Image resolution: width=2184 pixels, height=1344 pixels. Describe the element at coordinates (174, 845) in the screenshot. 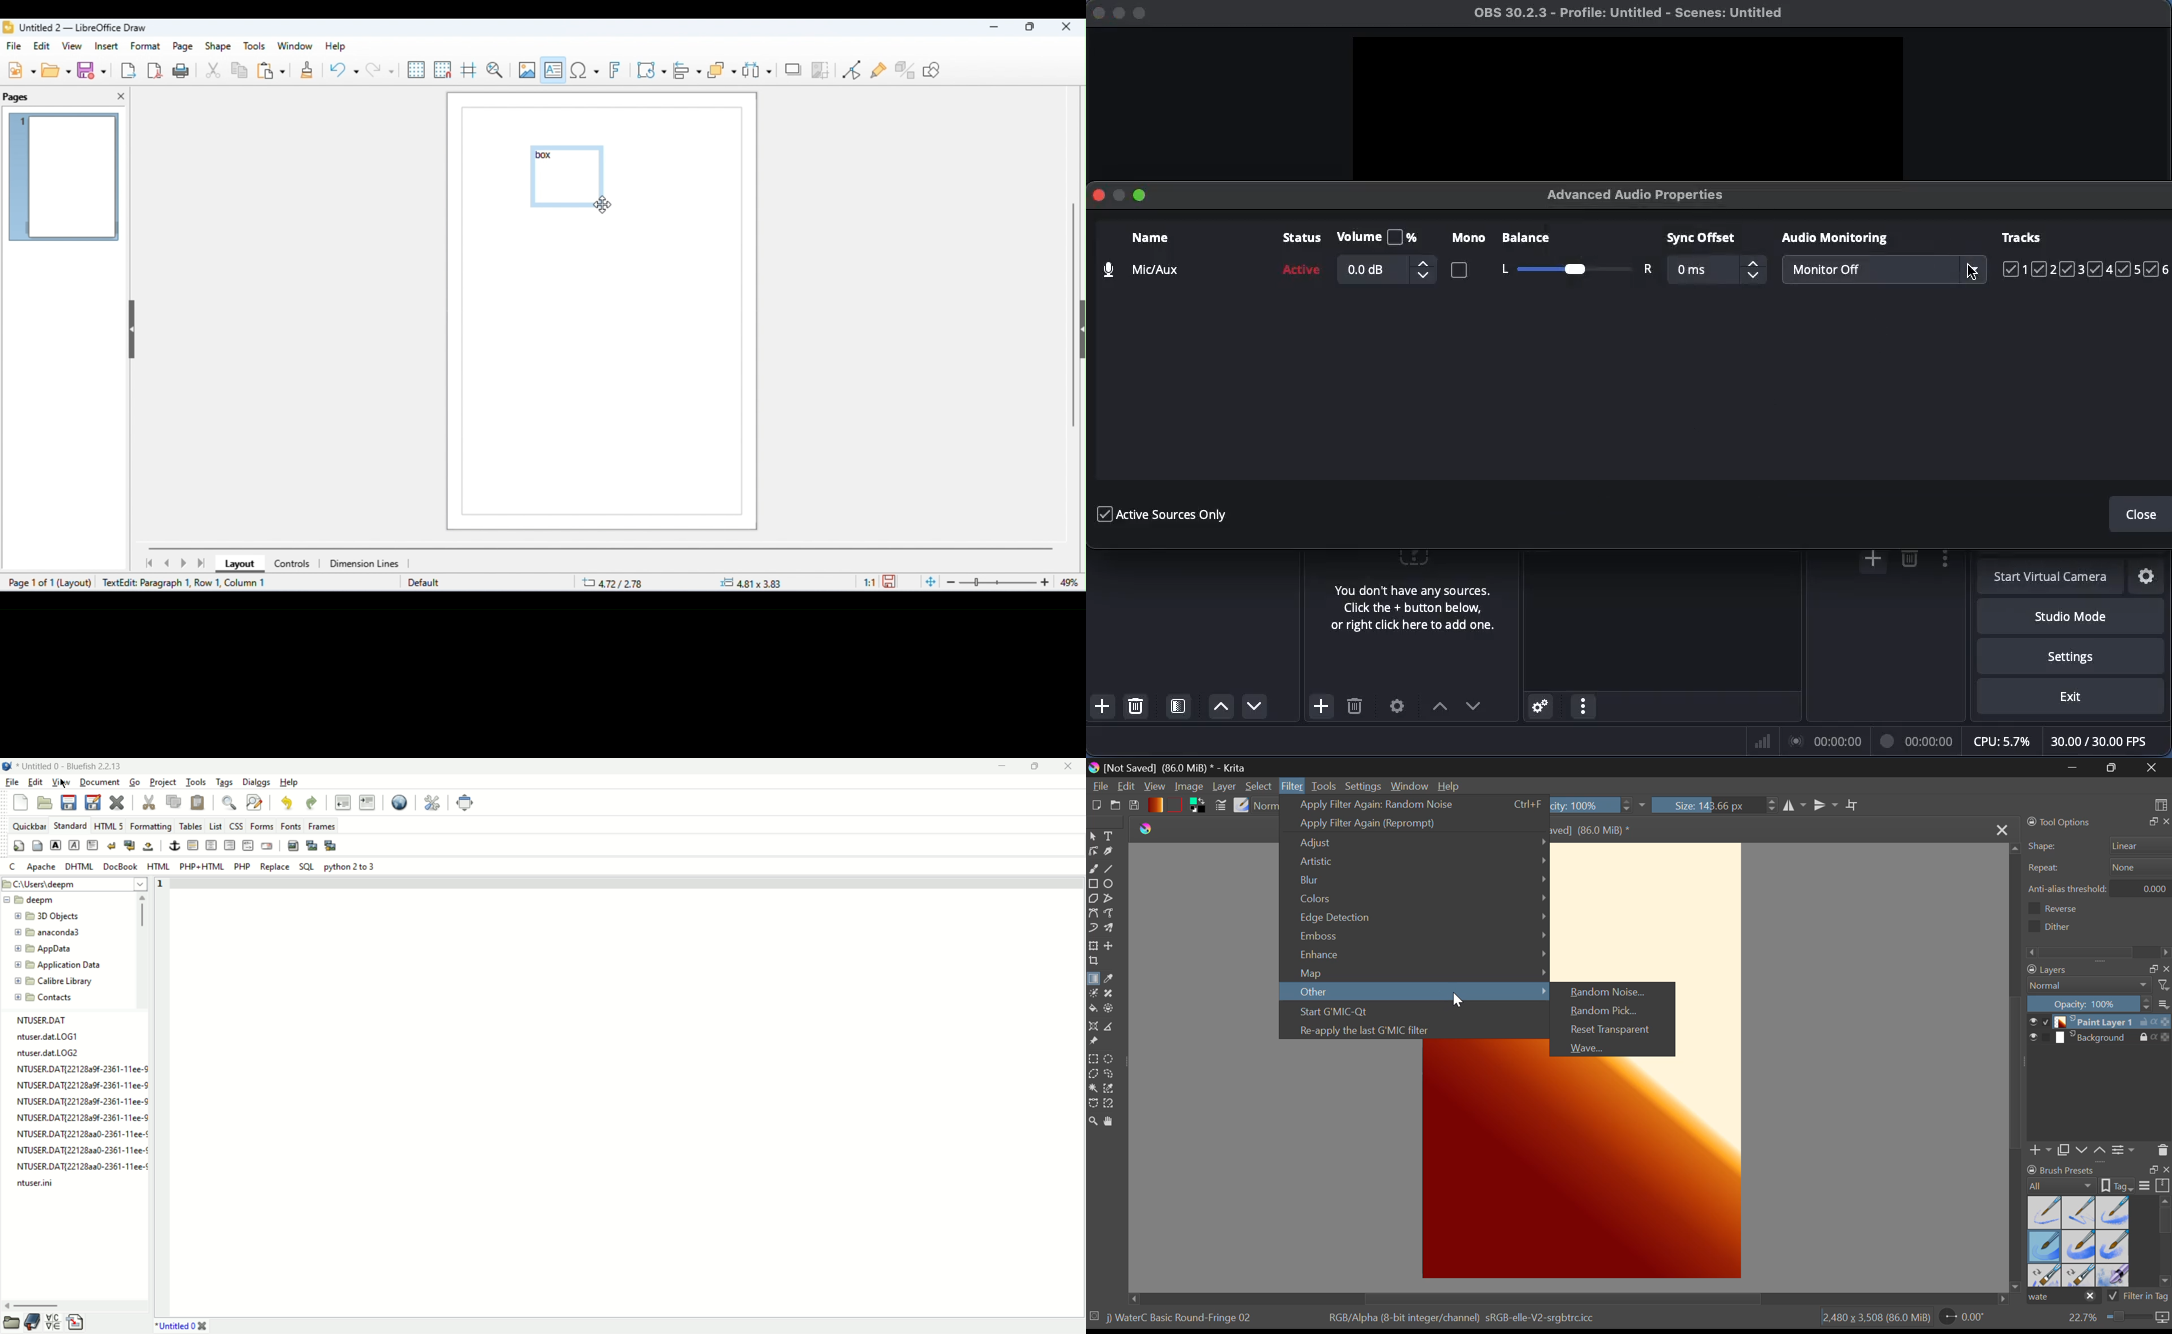

I see `anchor` at that location.